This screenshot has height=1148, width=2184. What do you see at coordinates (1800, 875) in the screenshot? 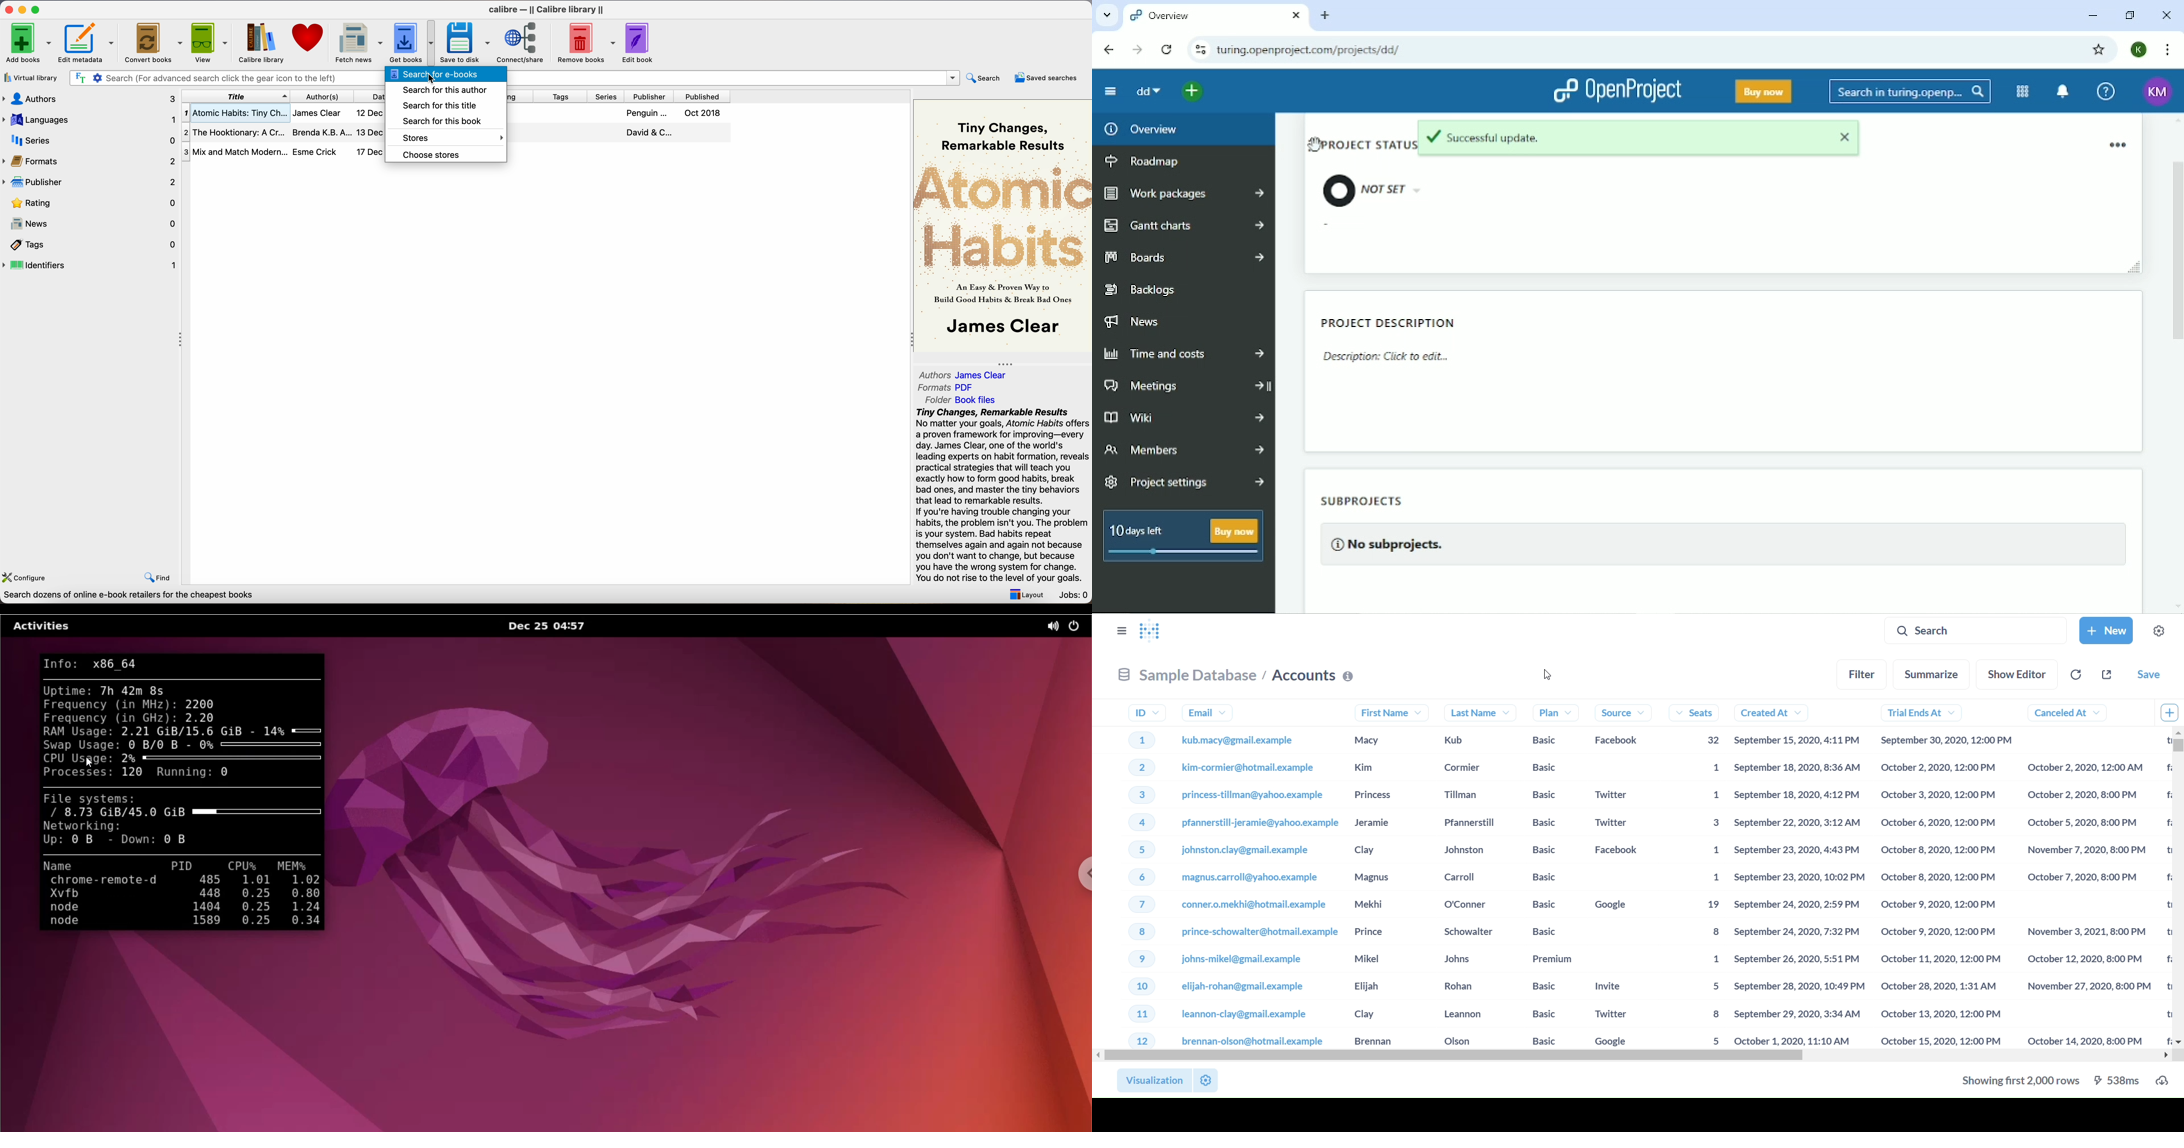
I see `created at` at bounding box center [1800, 875].